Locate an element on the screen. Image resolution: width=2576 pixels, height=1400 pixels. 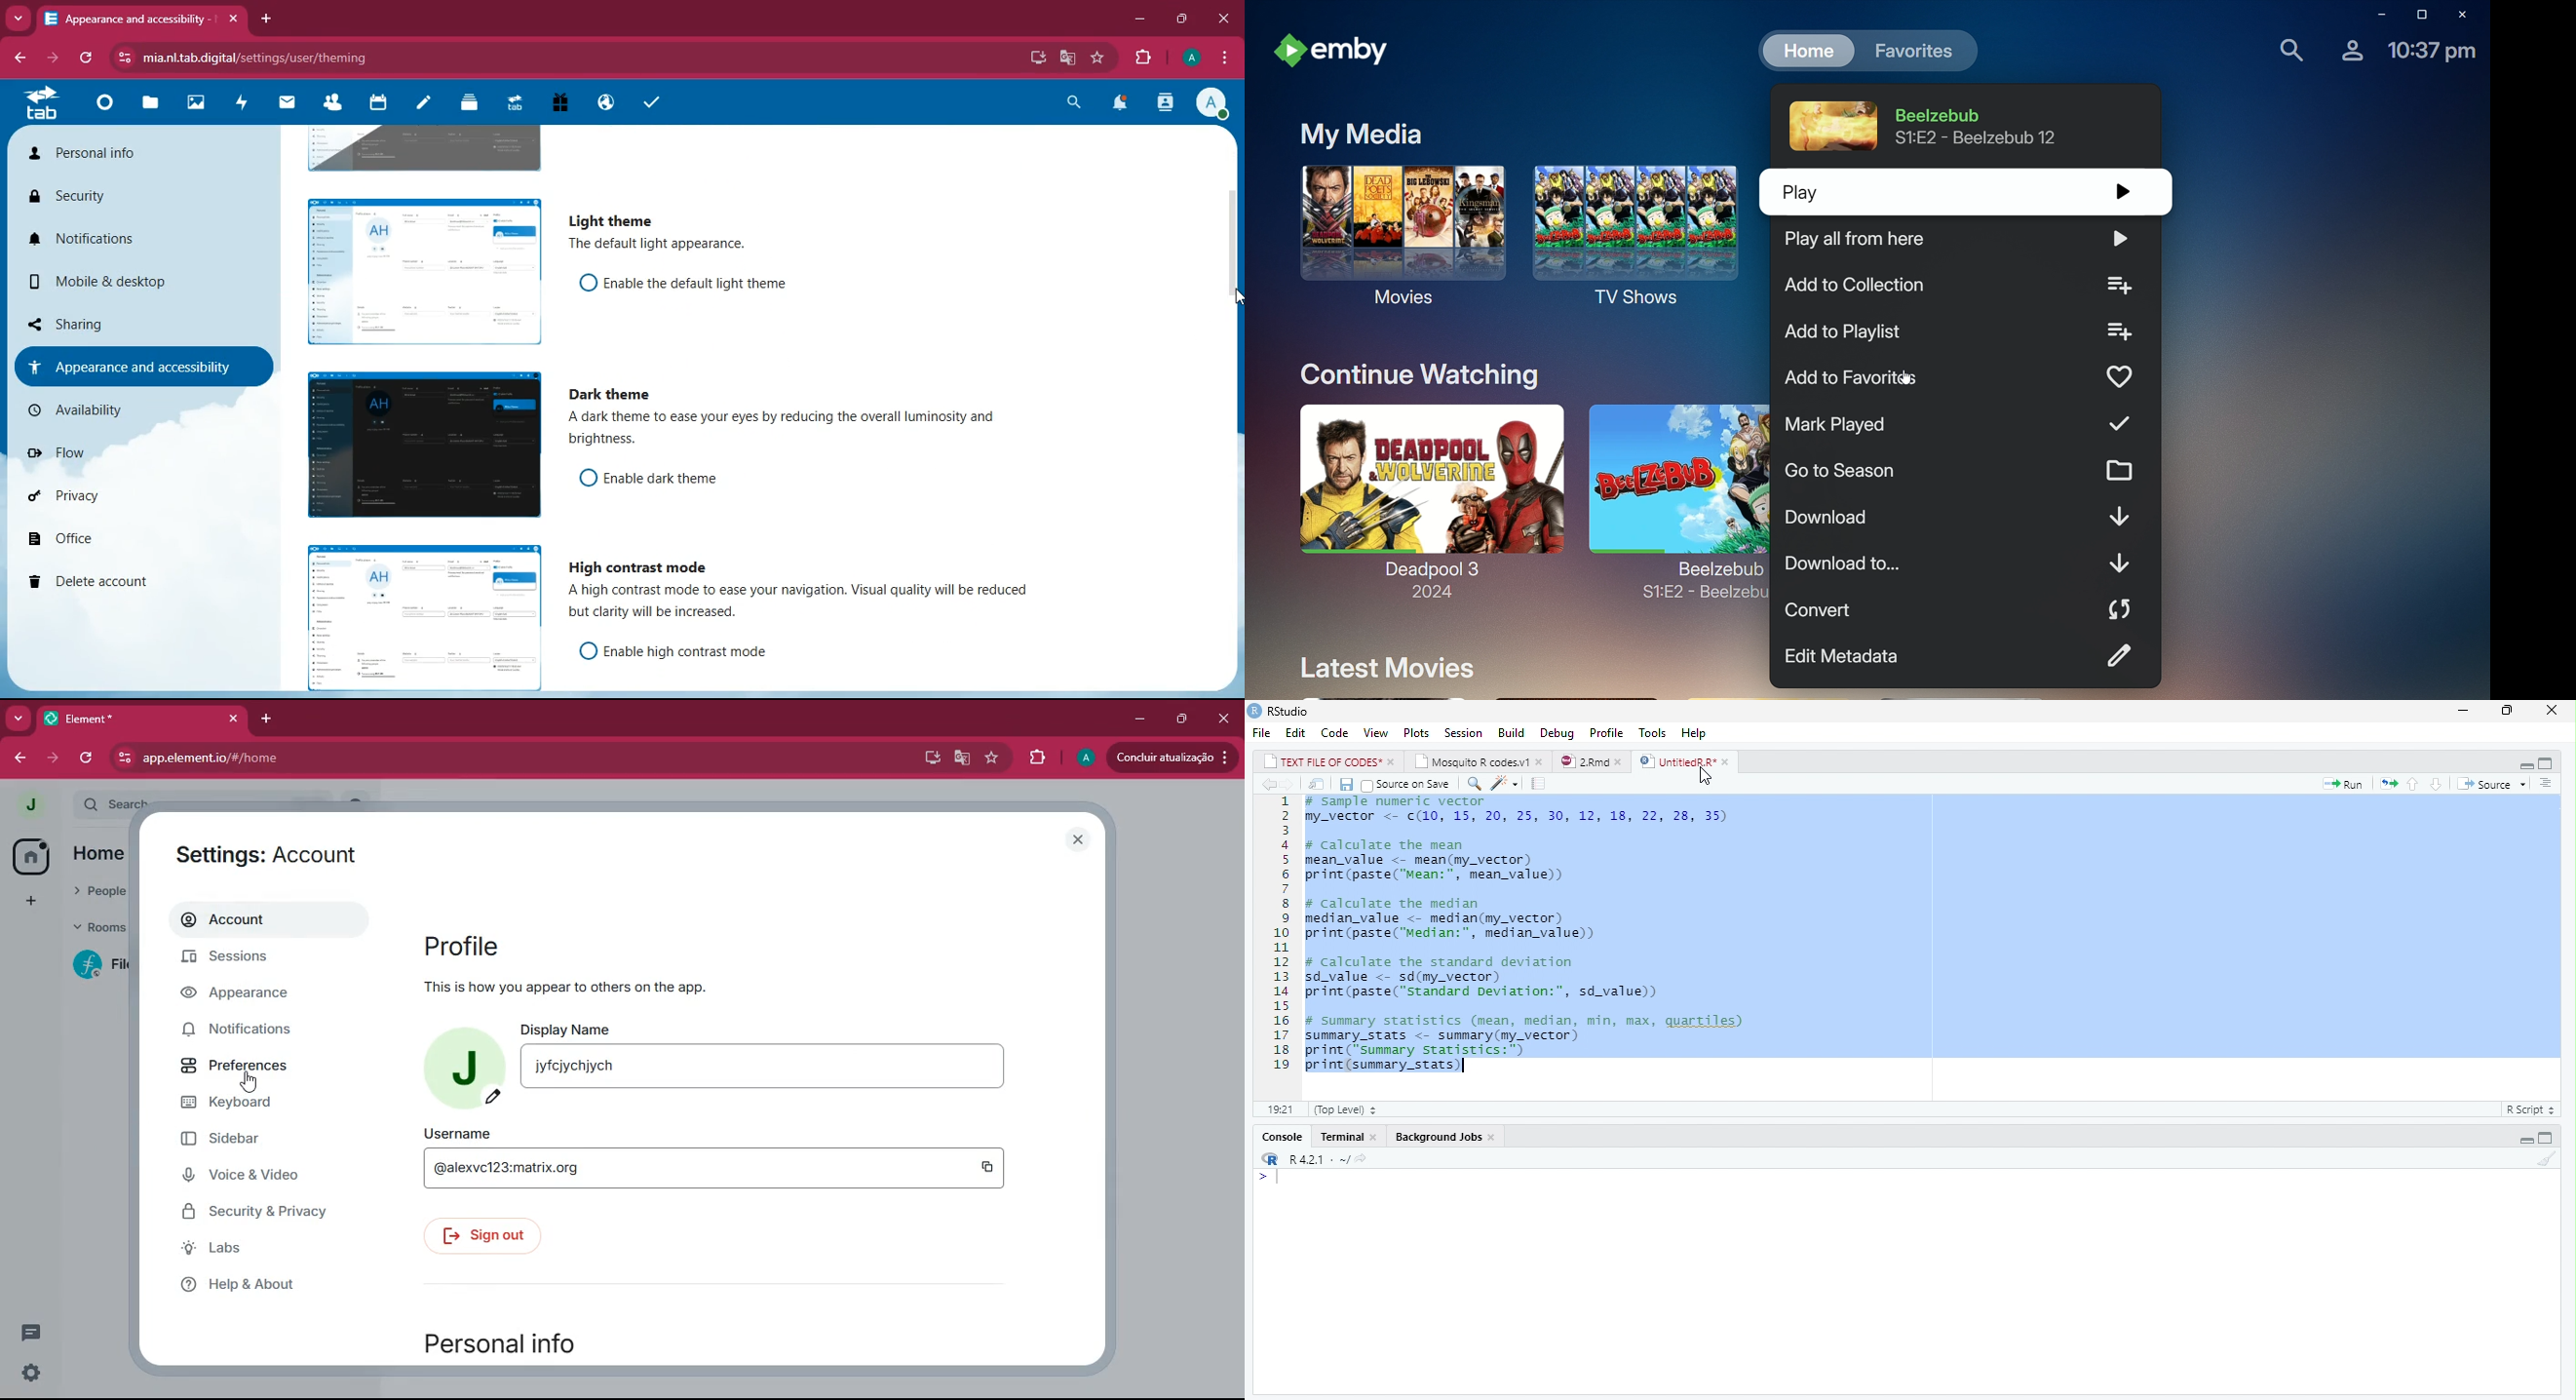
R Script is located at coordinates (2528, 1110).